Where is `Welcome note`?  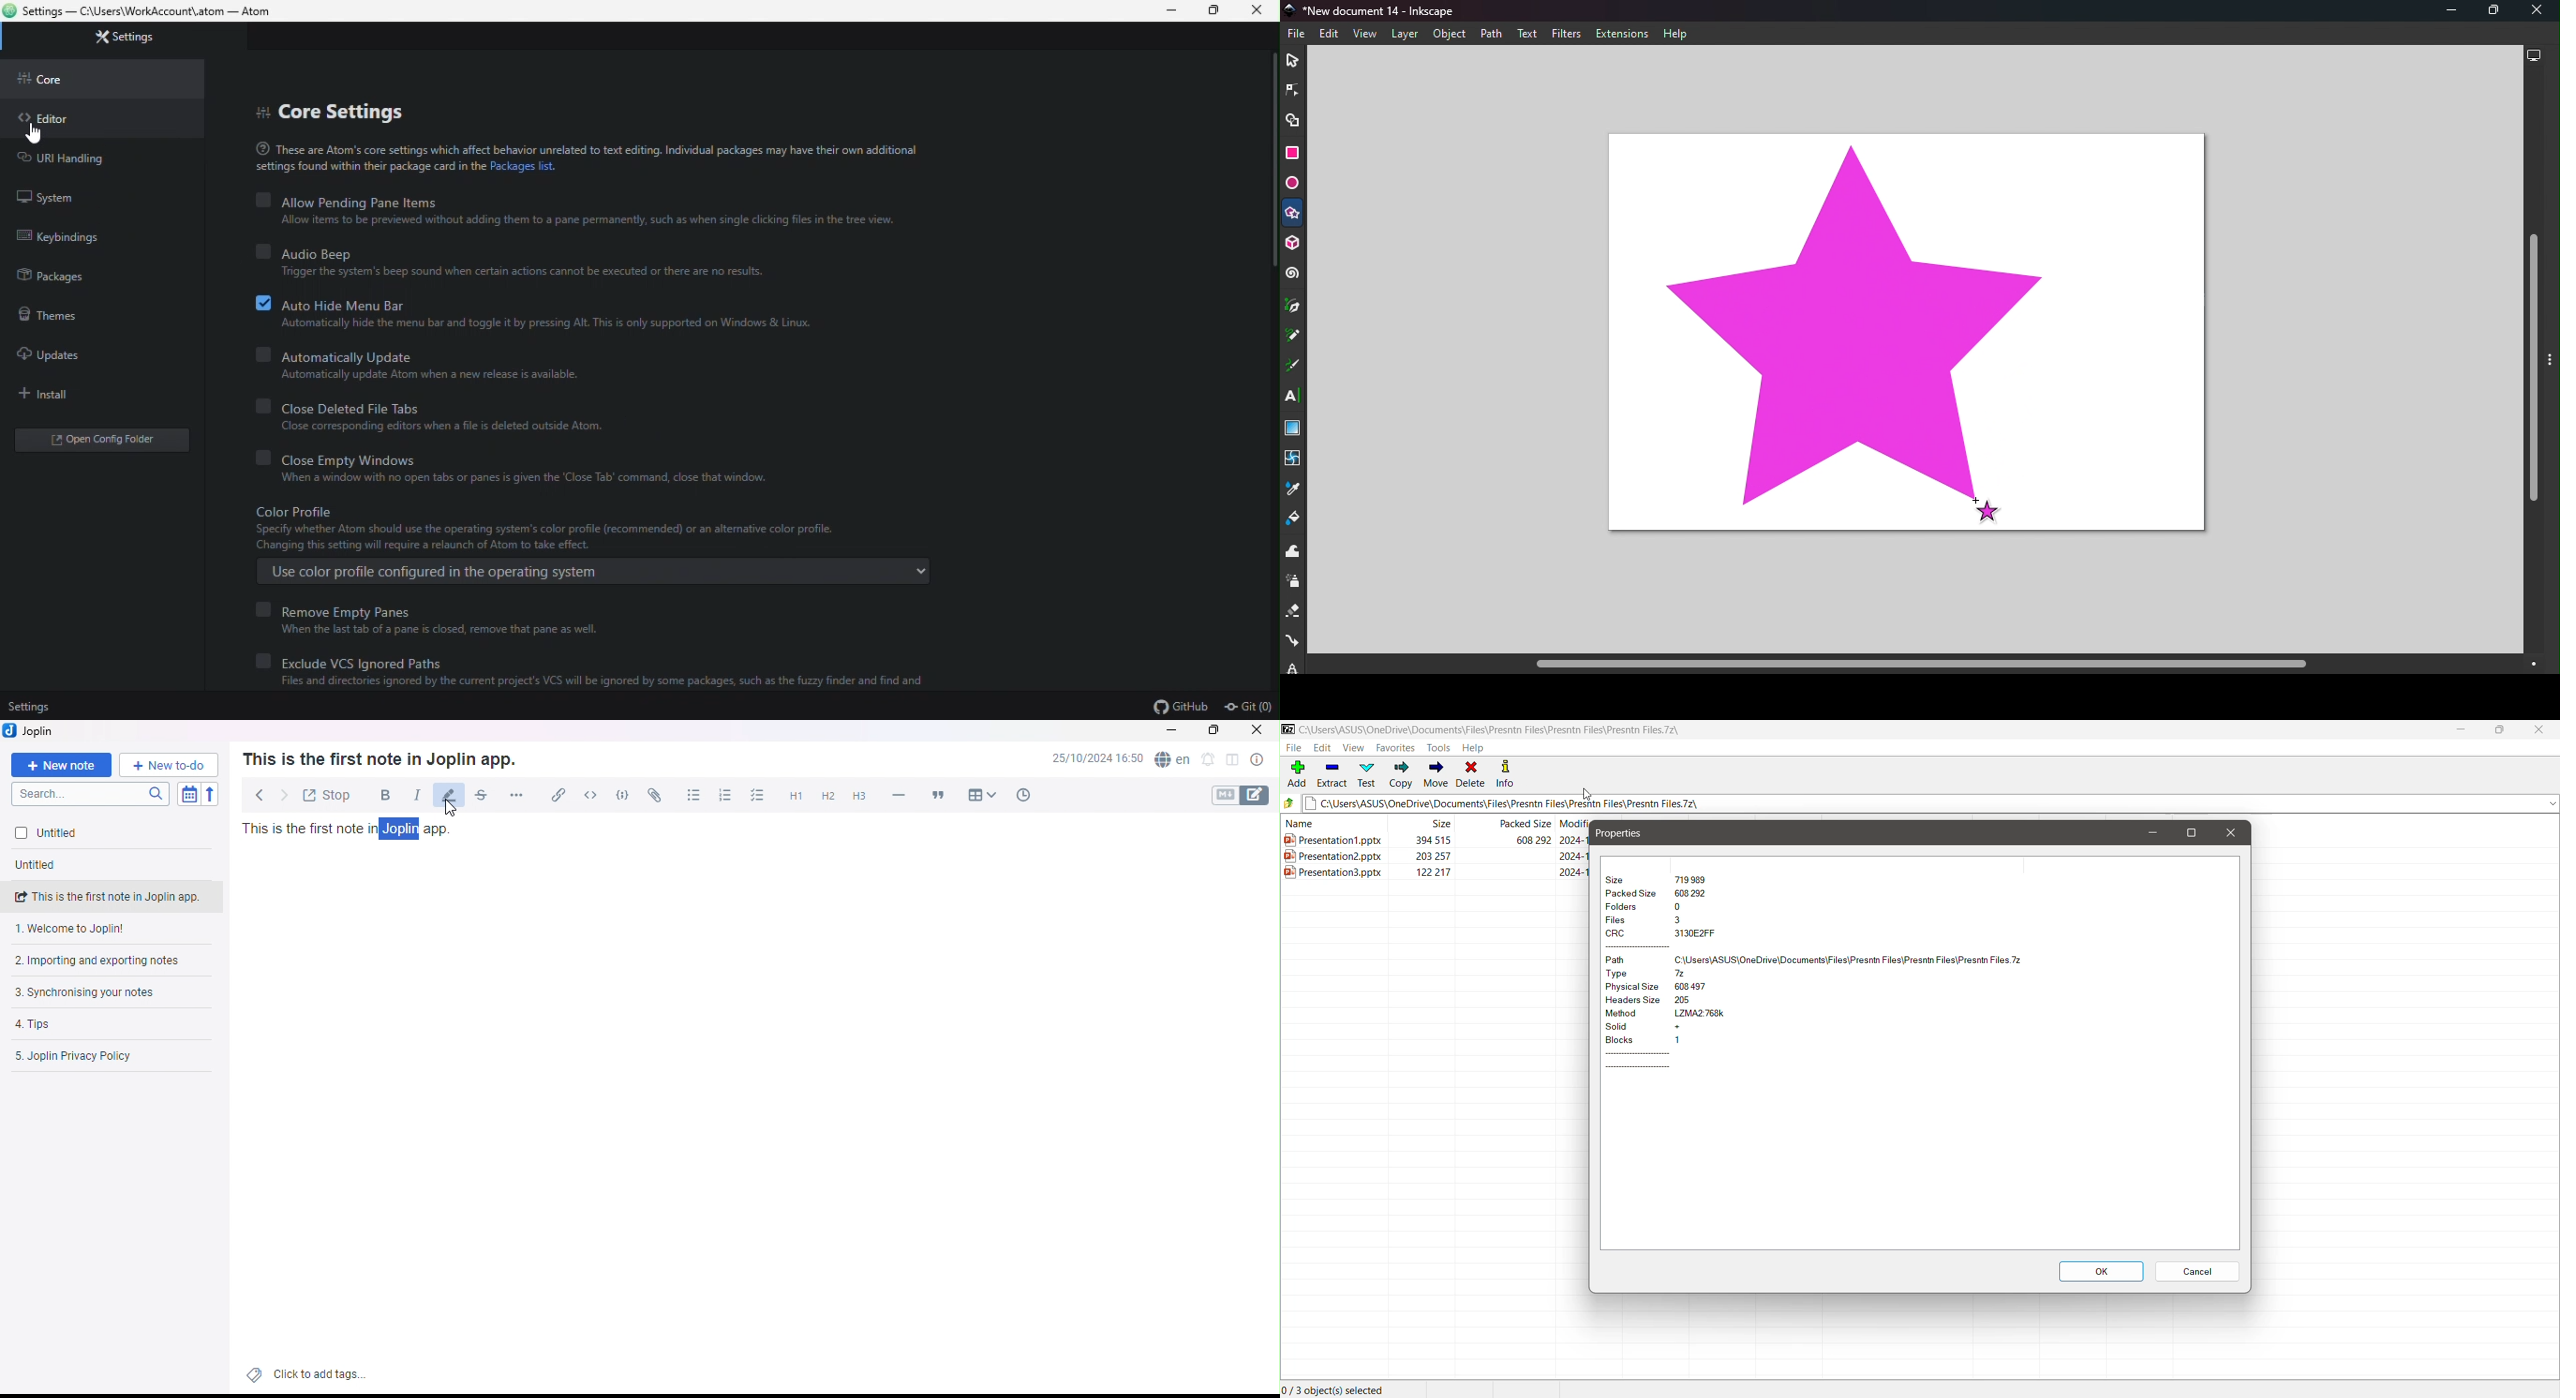 Welcome note is located at coordinates (109, 930).